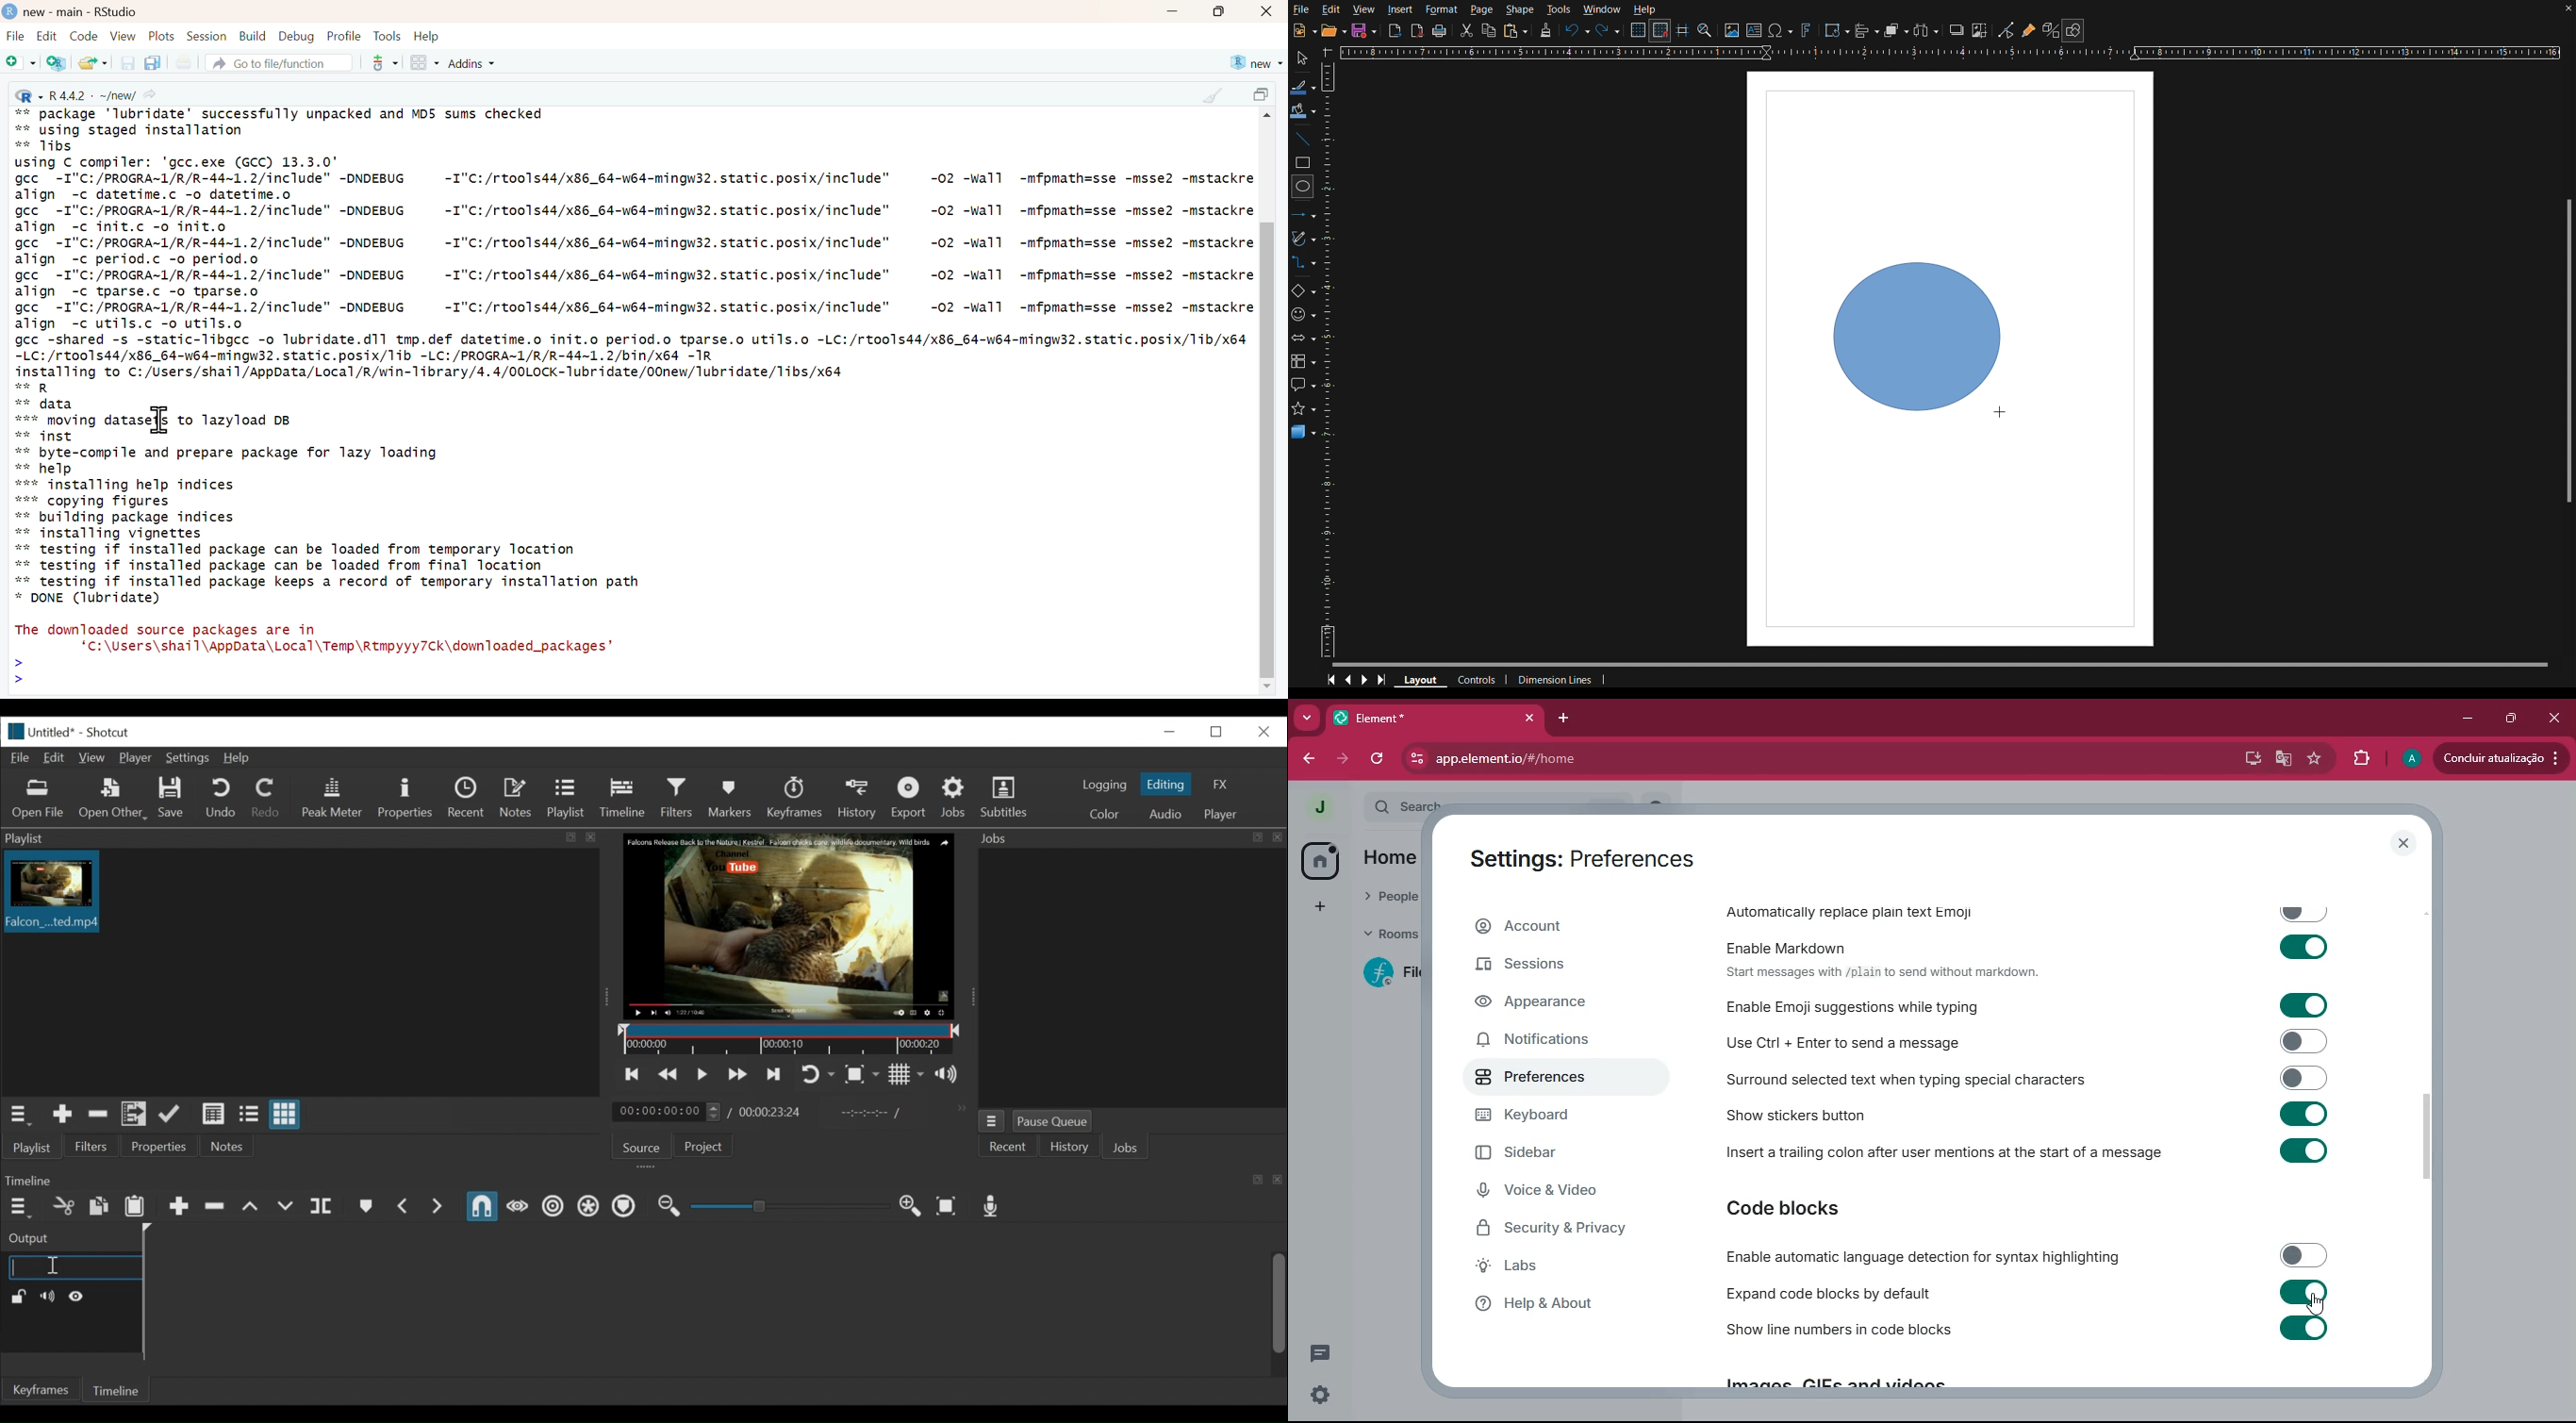  I want to click on Print, so click(1441, 30).